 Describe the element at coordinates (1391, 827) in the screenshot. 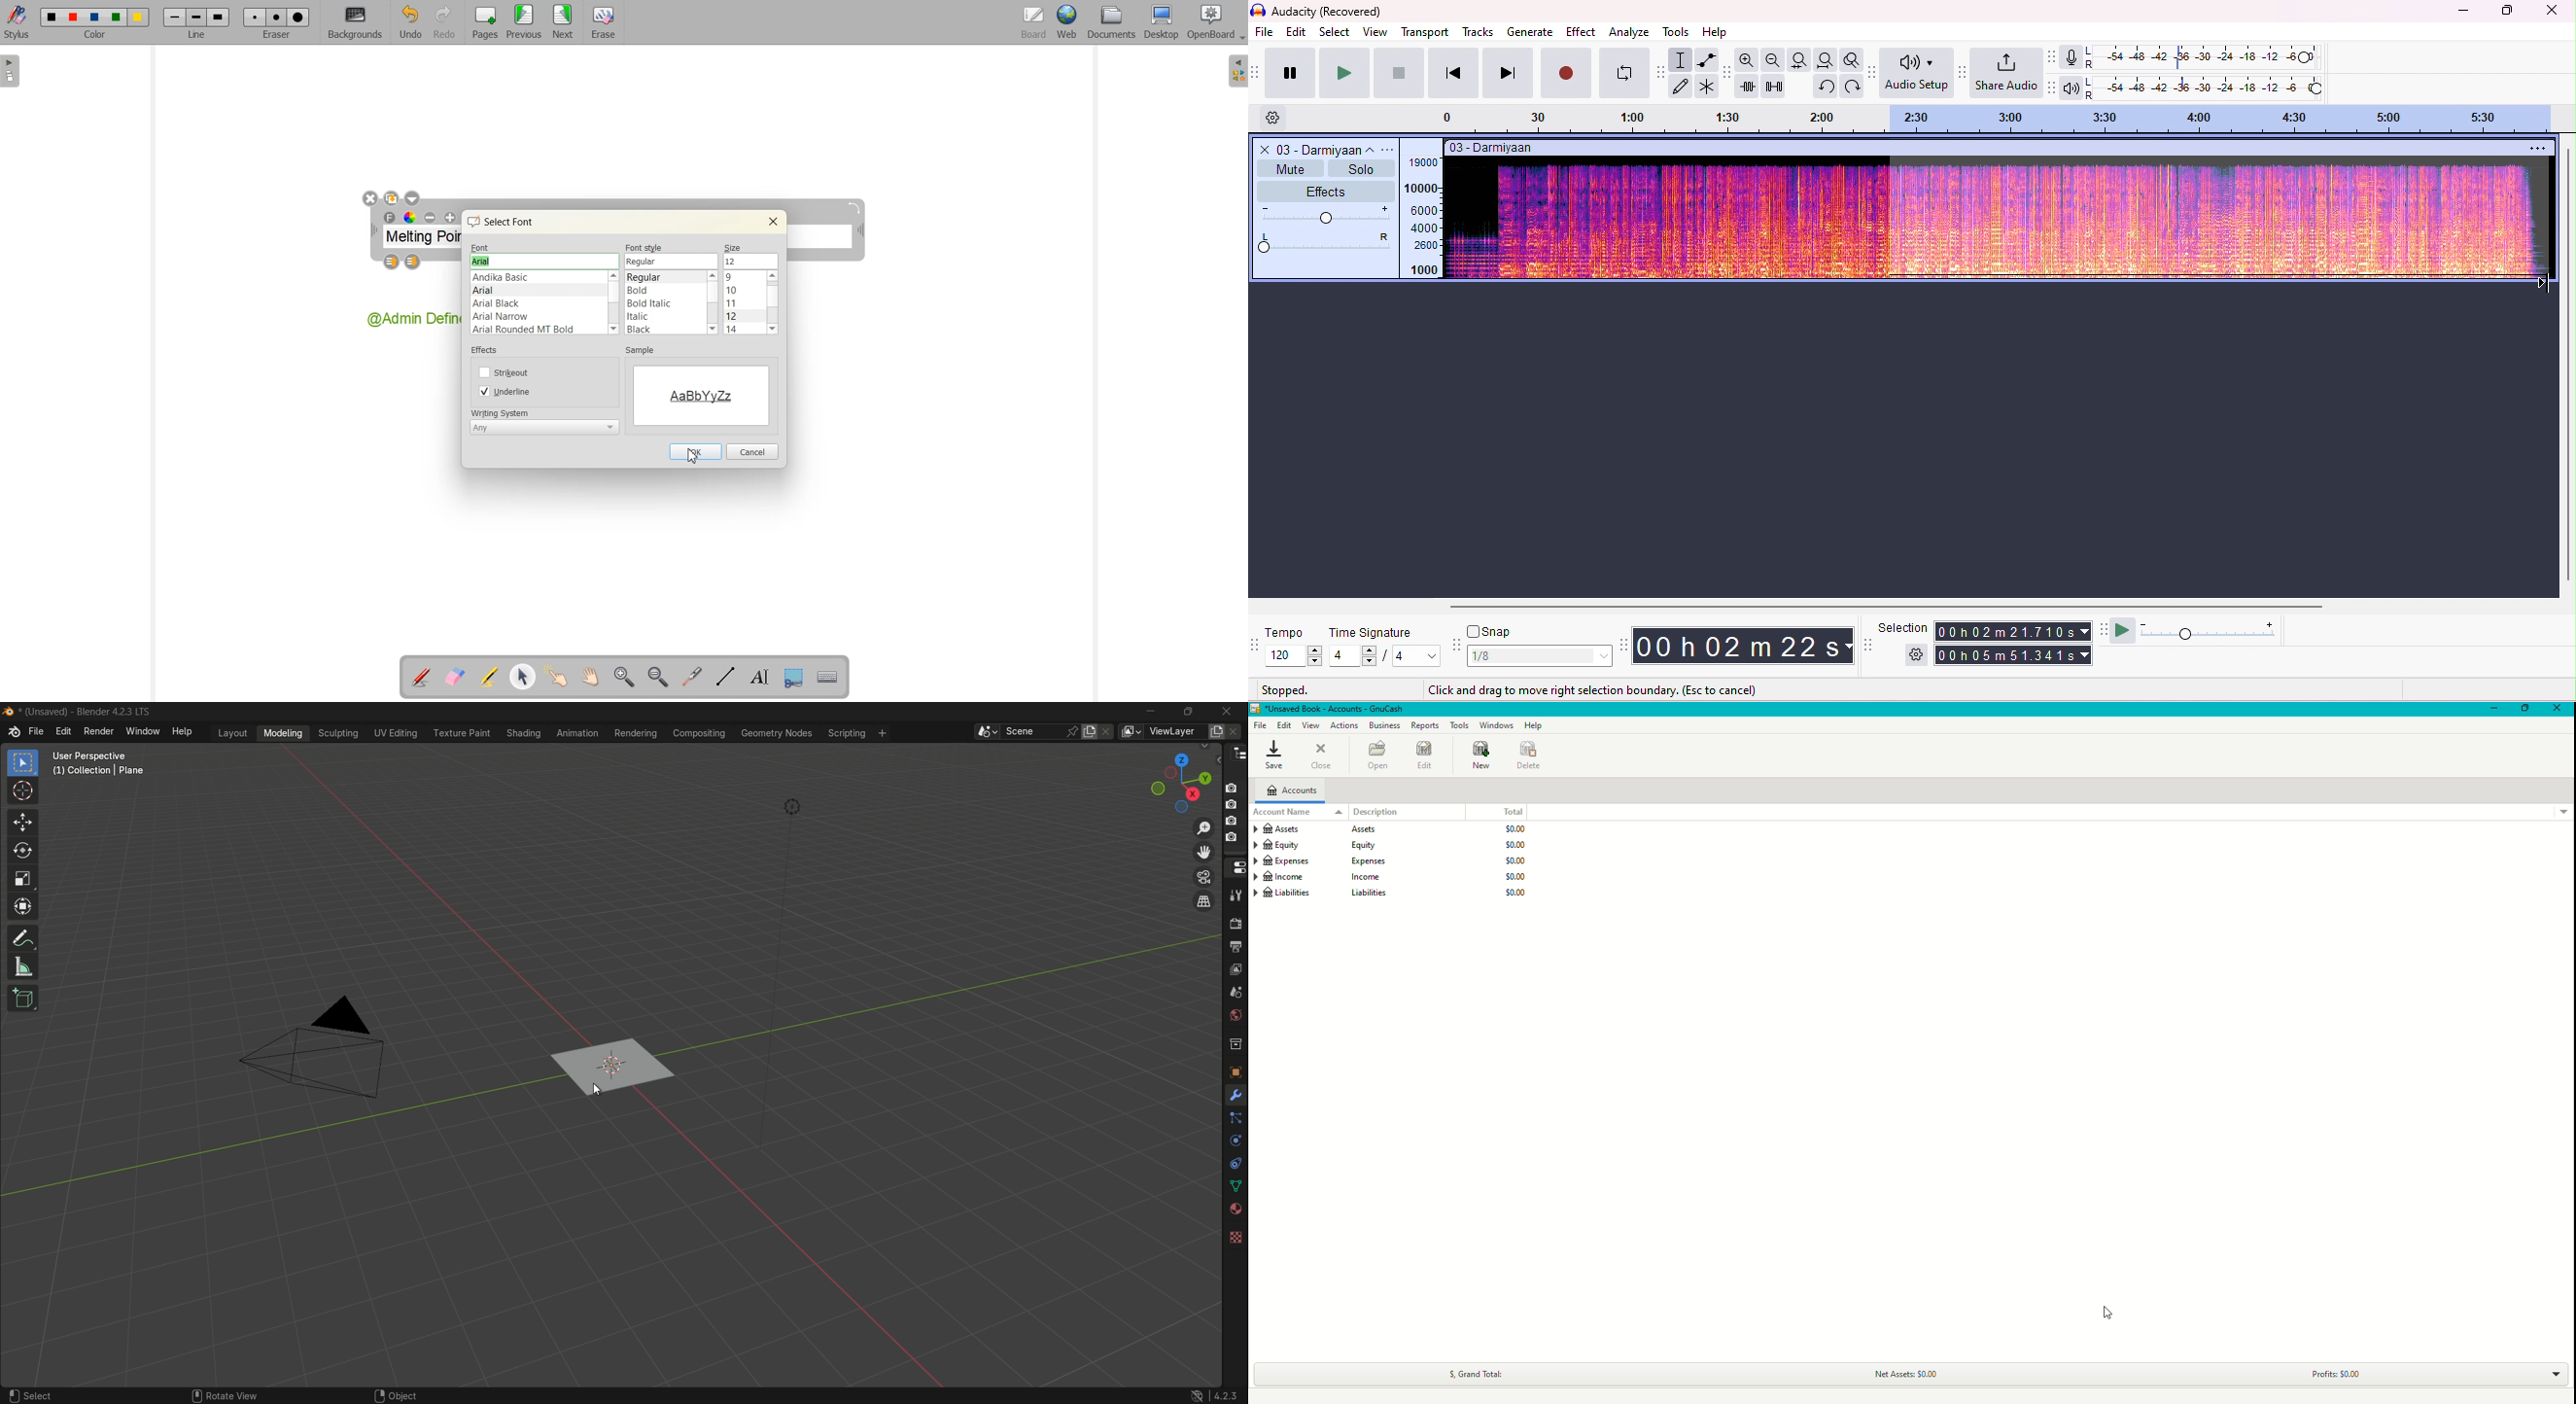

I see `Assets` at that location.